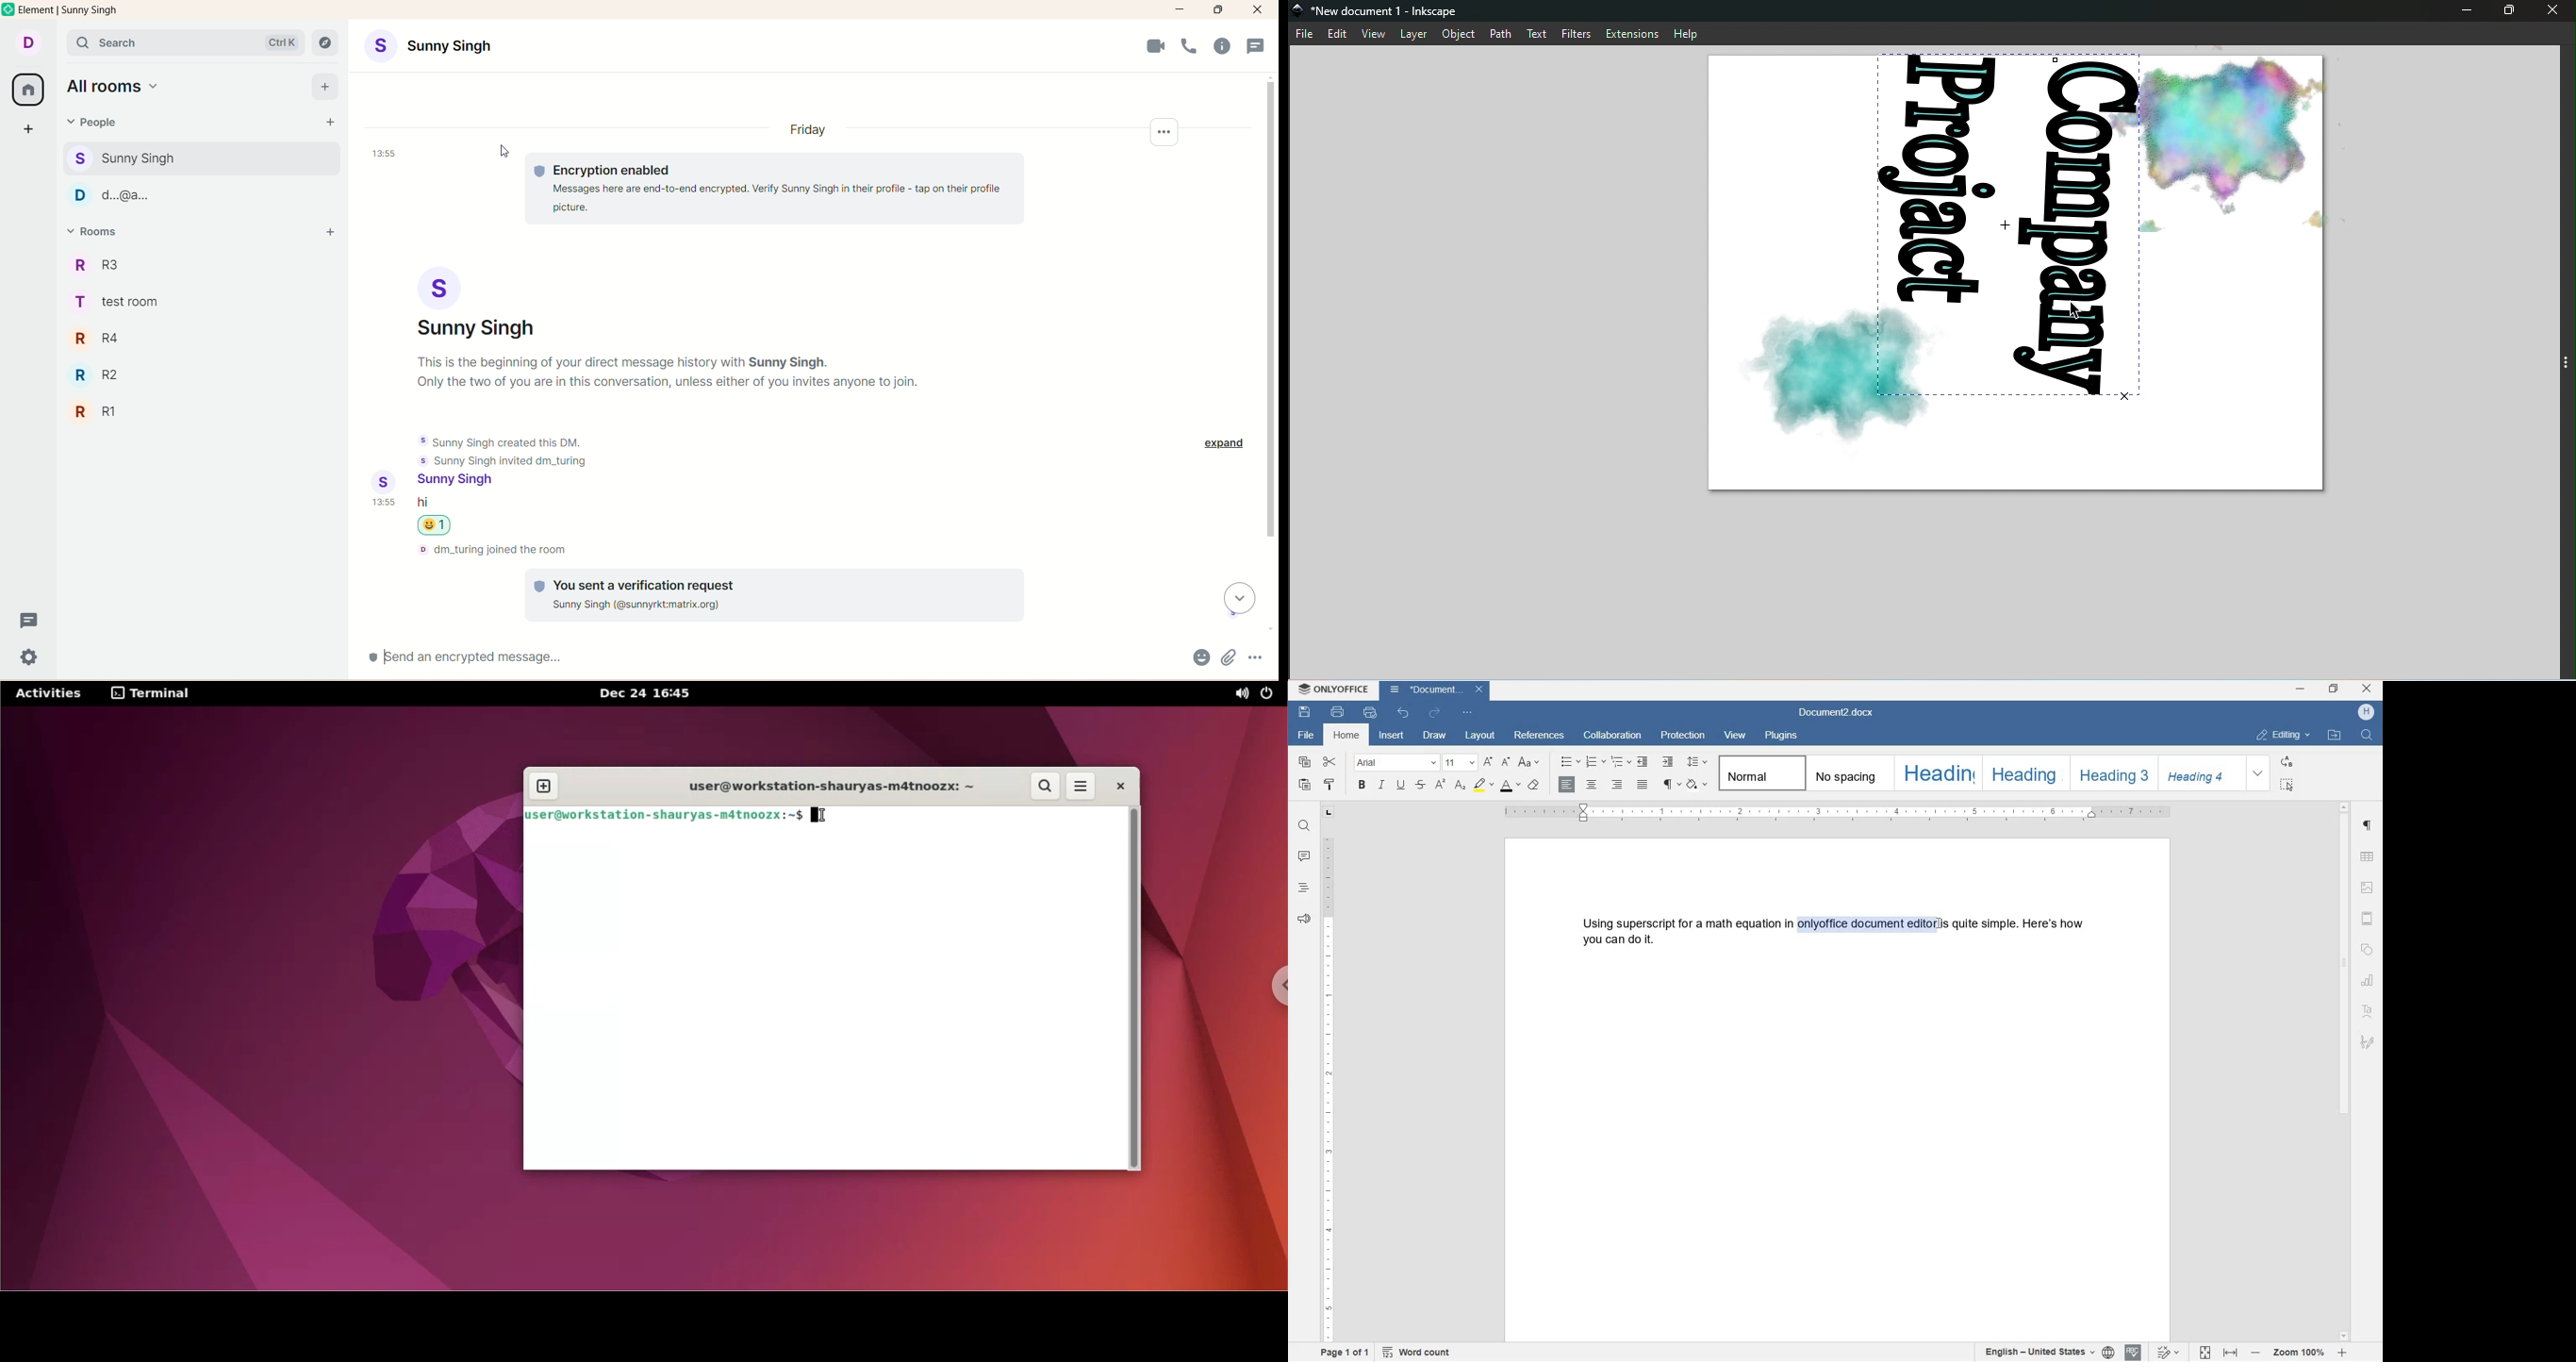 The height and width of the screenshot is (1372, 2576). Describe the element at coordinates (1420, 1352) in the screenshot. I see `word count` at that location.